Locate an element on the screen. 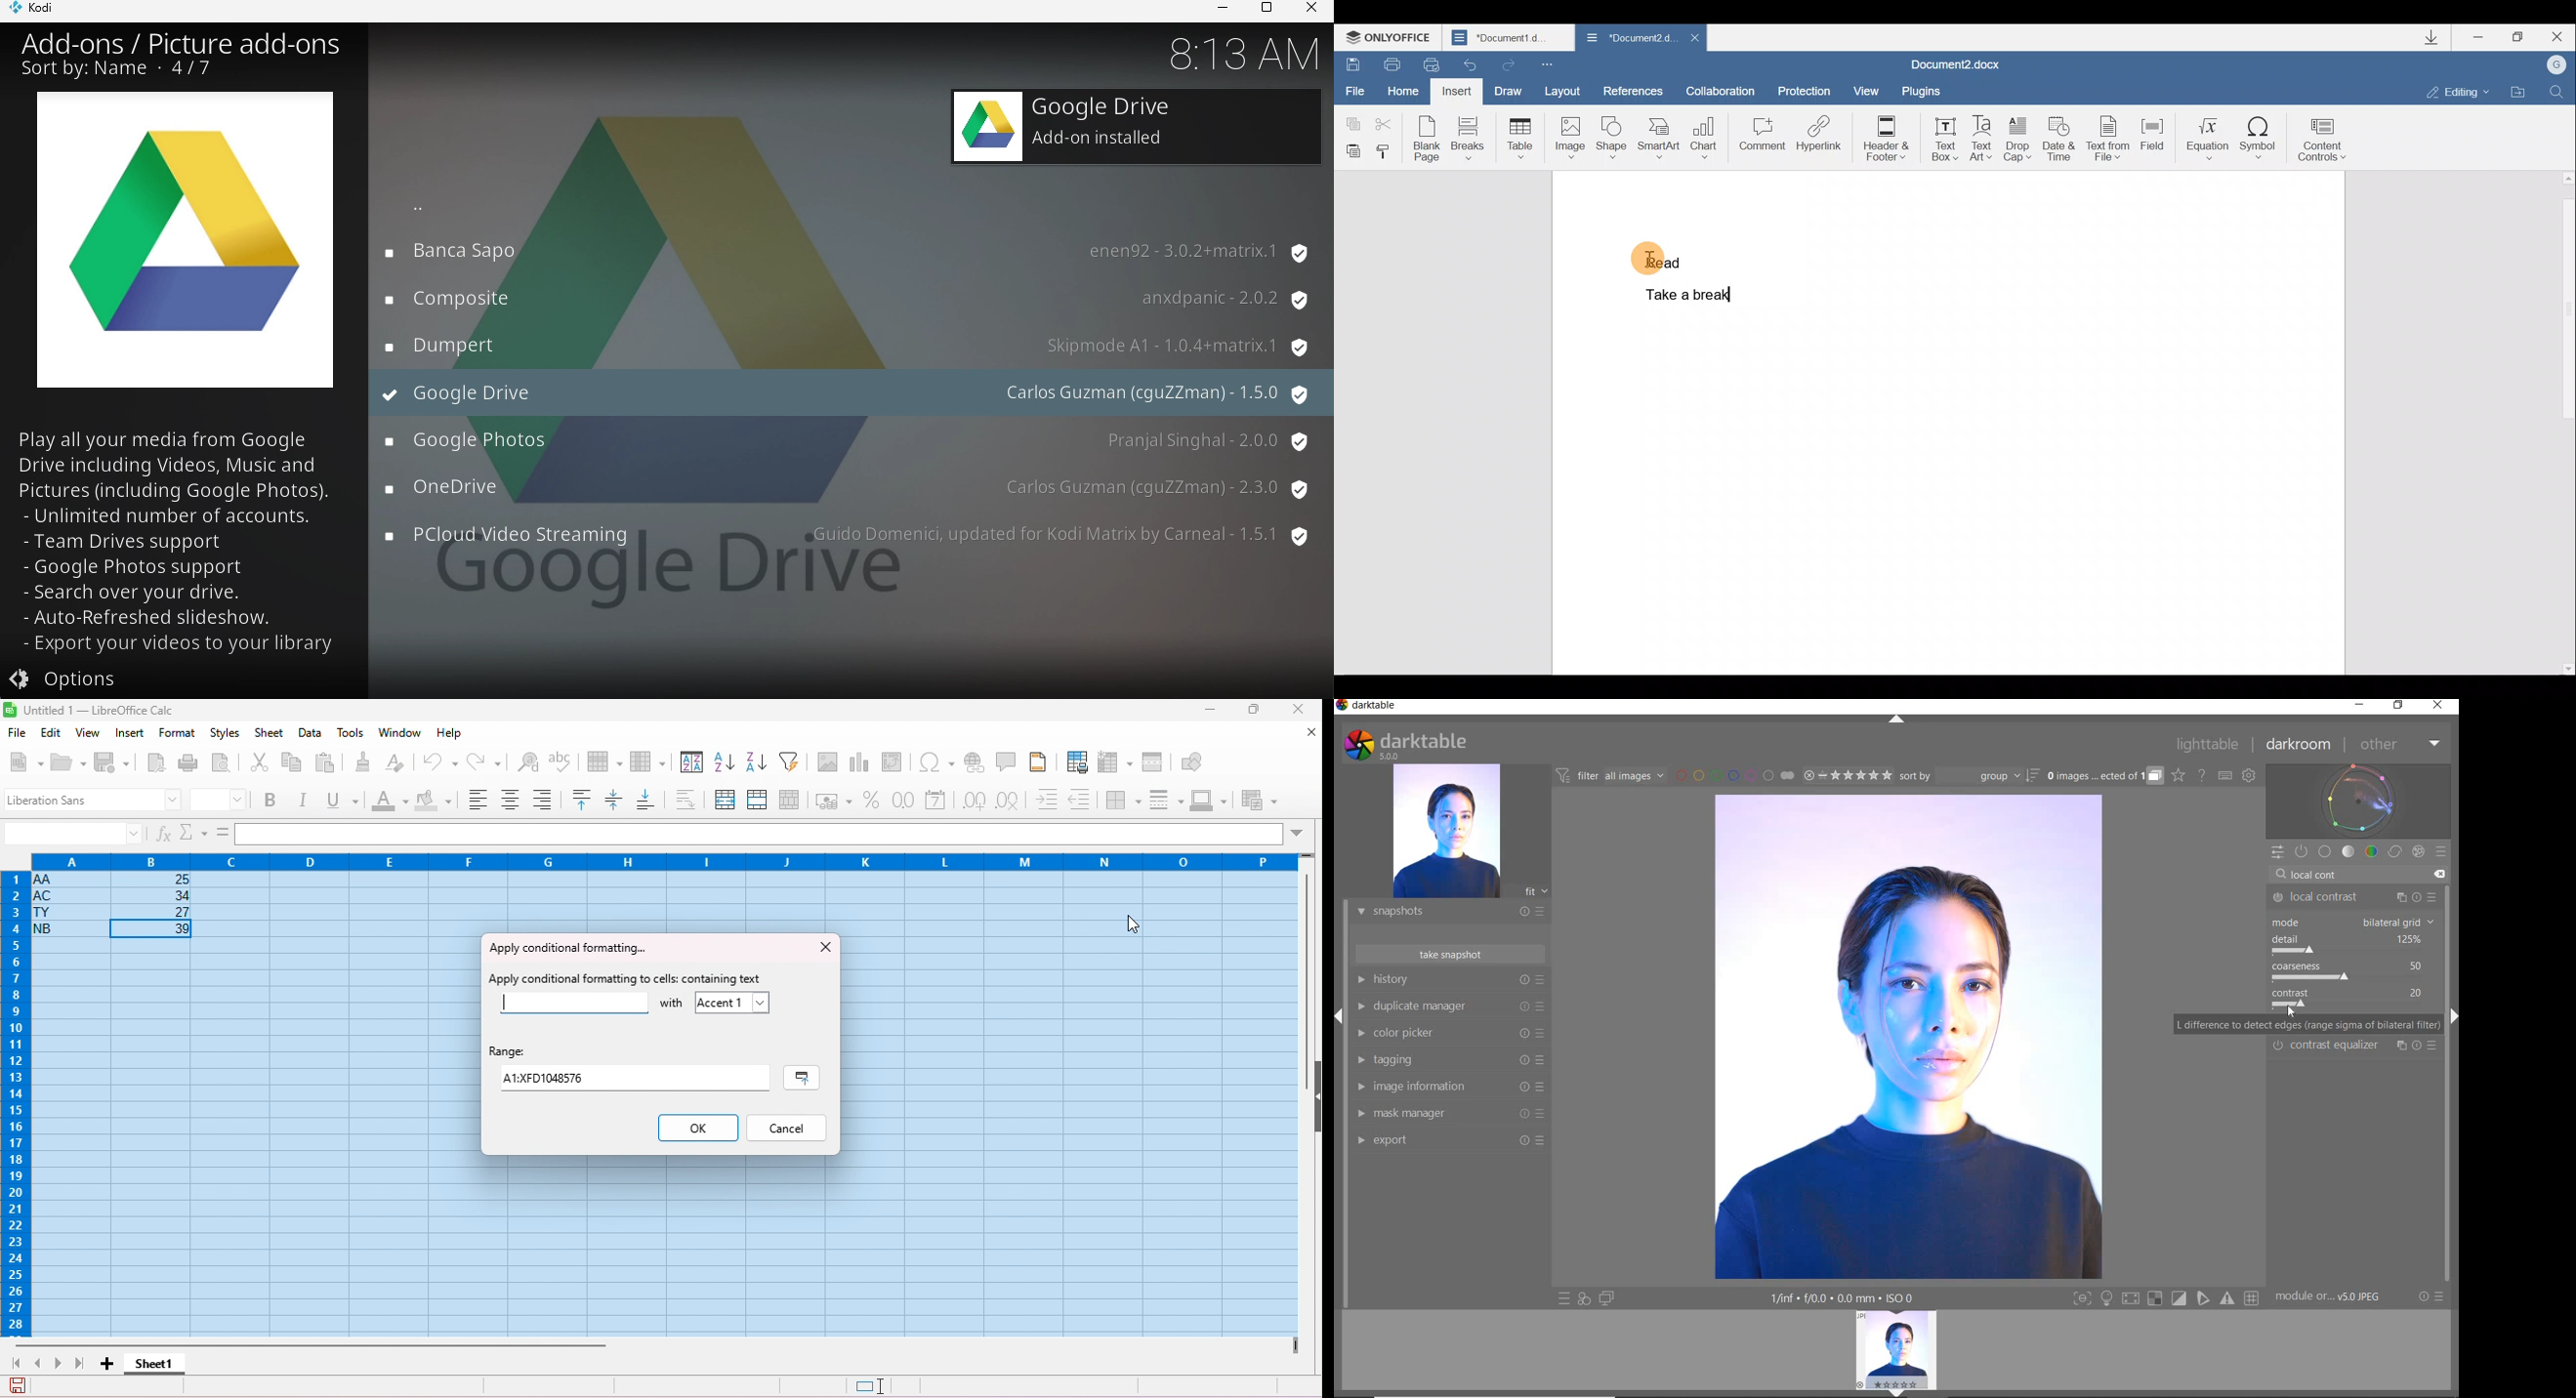 Image resolution: width=2576 pixels, height=1400 pixels. Text box is located at coordinates (1945, 139).